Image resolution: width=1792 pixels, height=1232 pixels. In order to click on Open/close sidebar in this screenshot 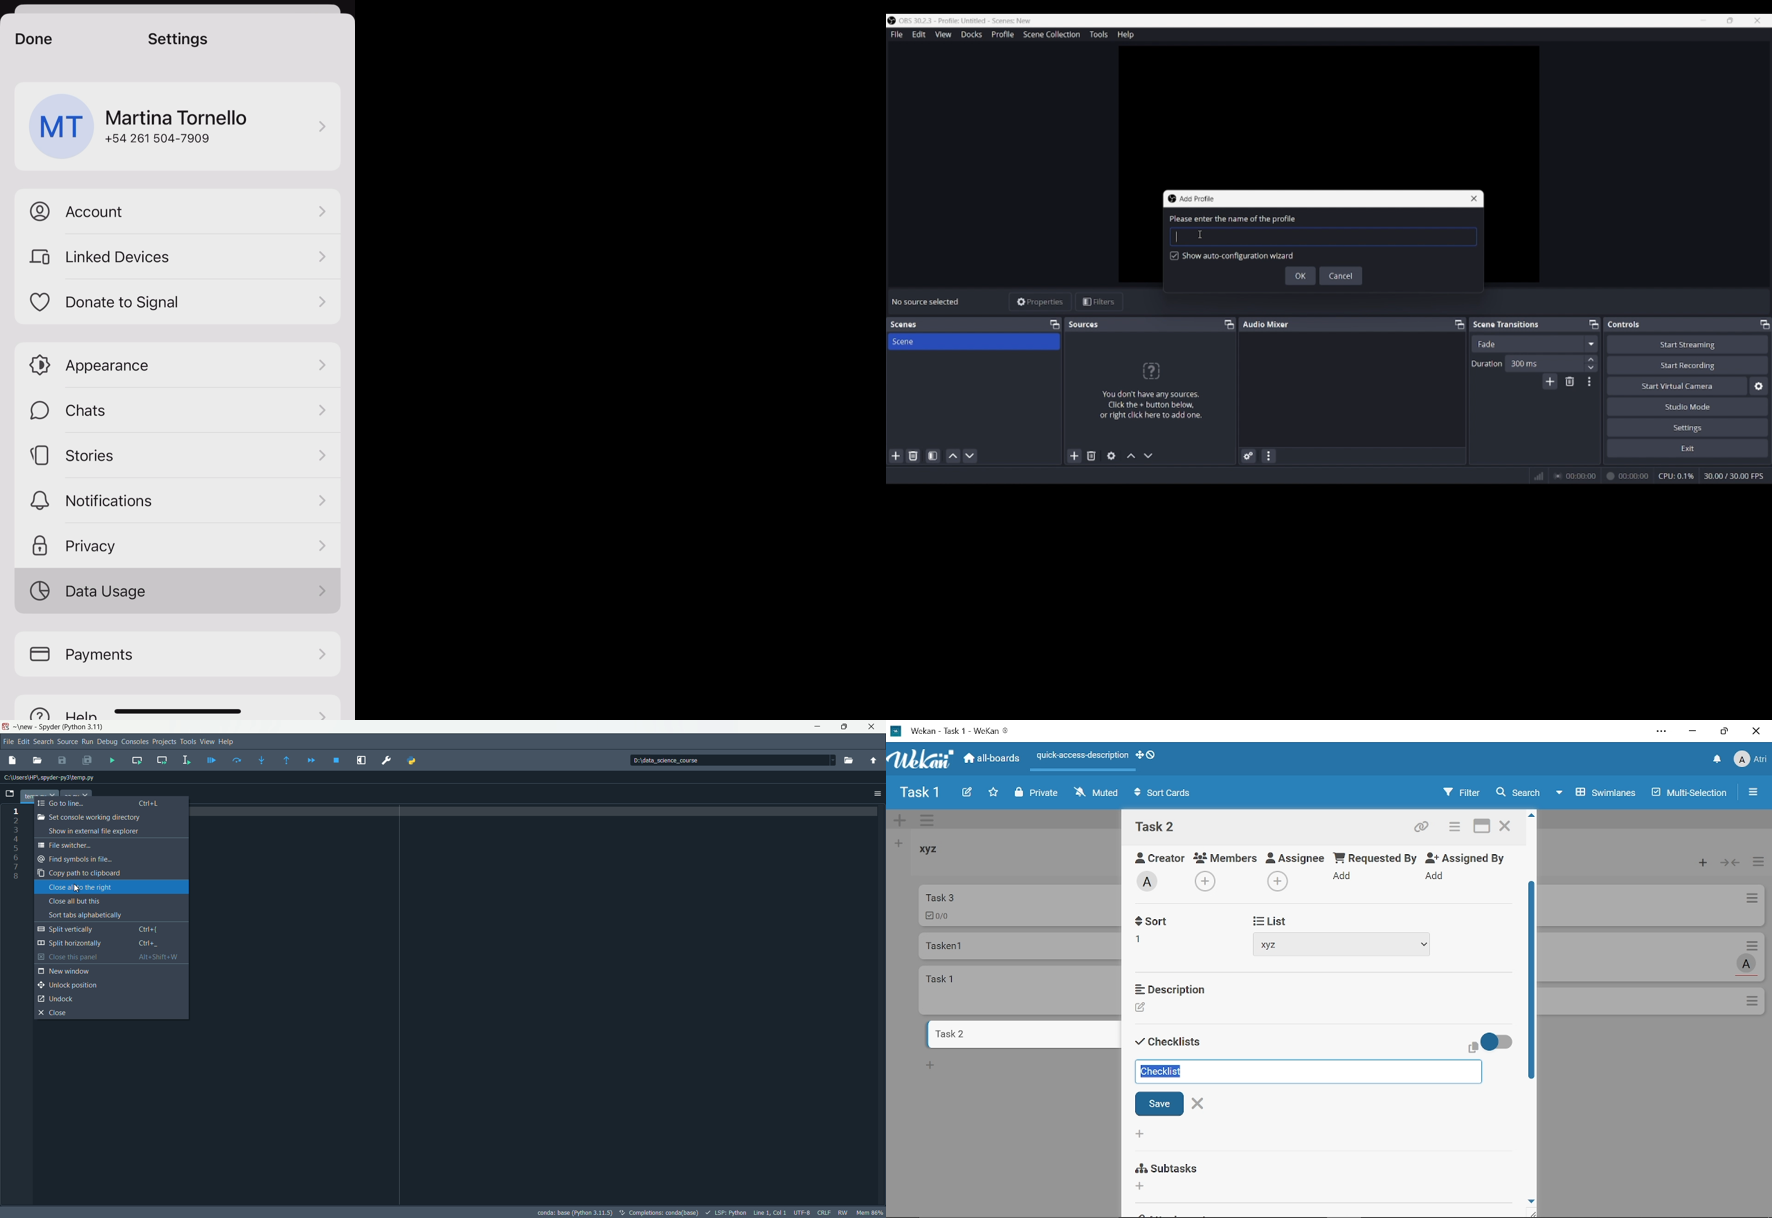, I will do `click(1755, 794)`.